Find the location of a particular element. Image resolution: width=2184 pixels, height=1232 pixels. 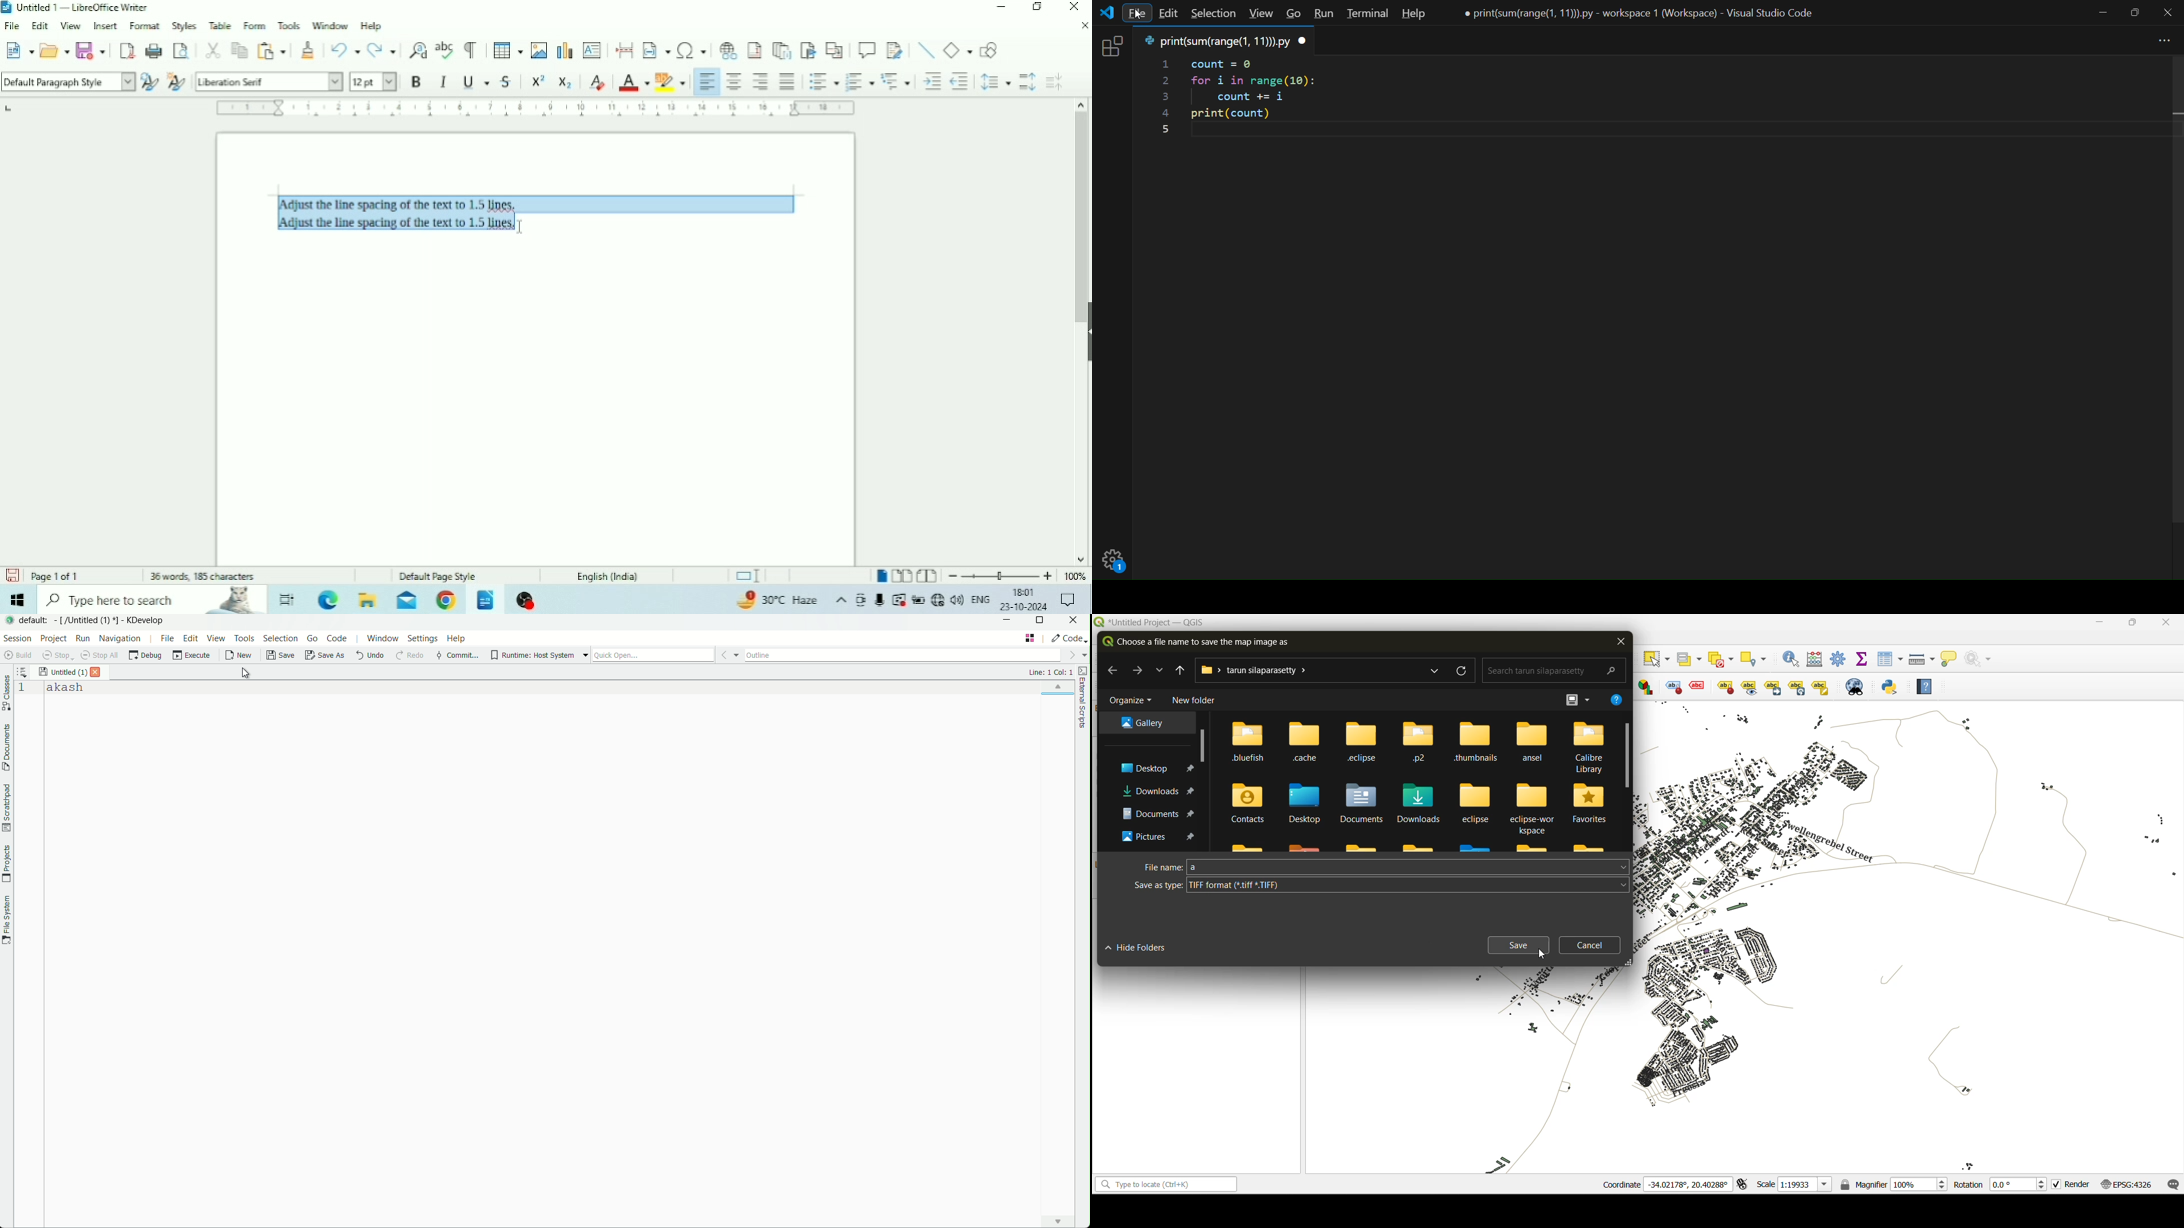

vertical scroll bar is located at coordinates (1627, 757).